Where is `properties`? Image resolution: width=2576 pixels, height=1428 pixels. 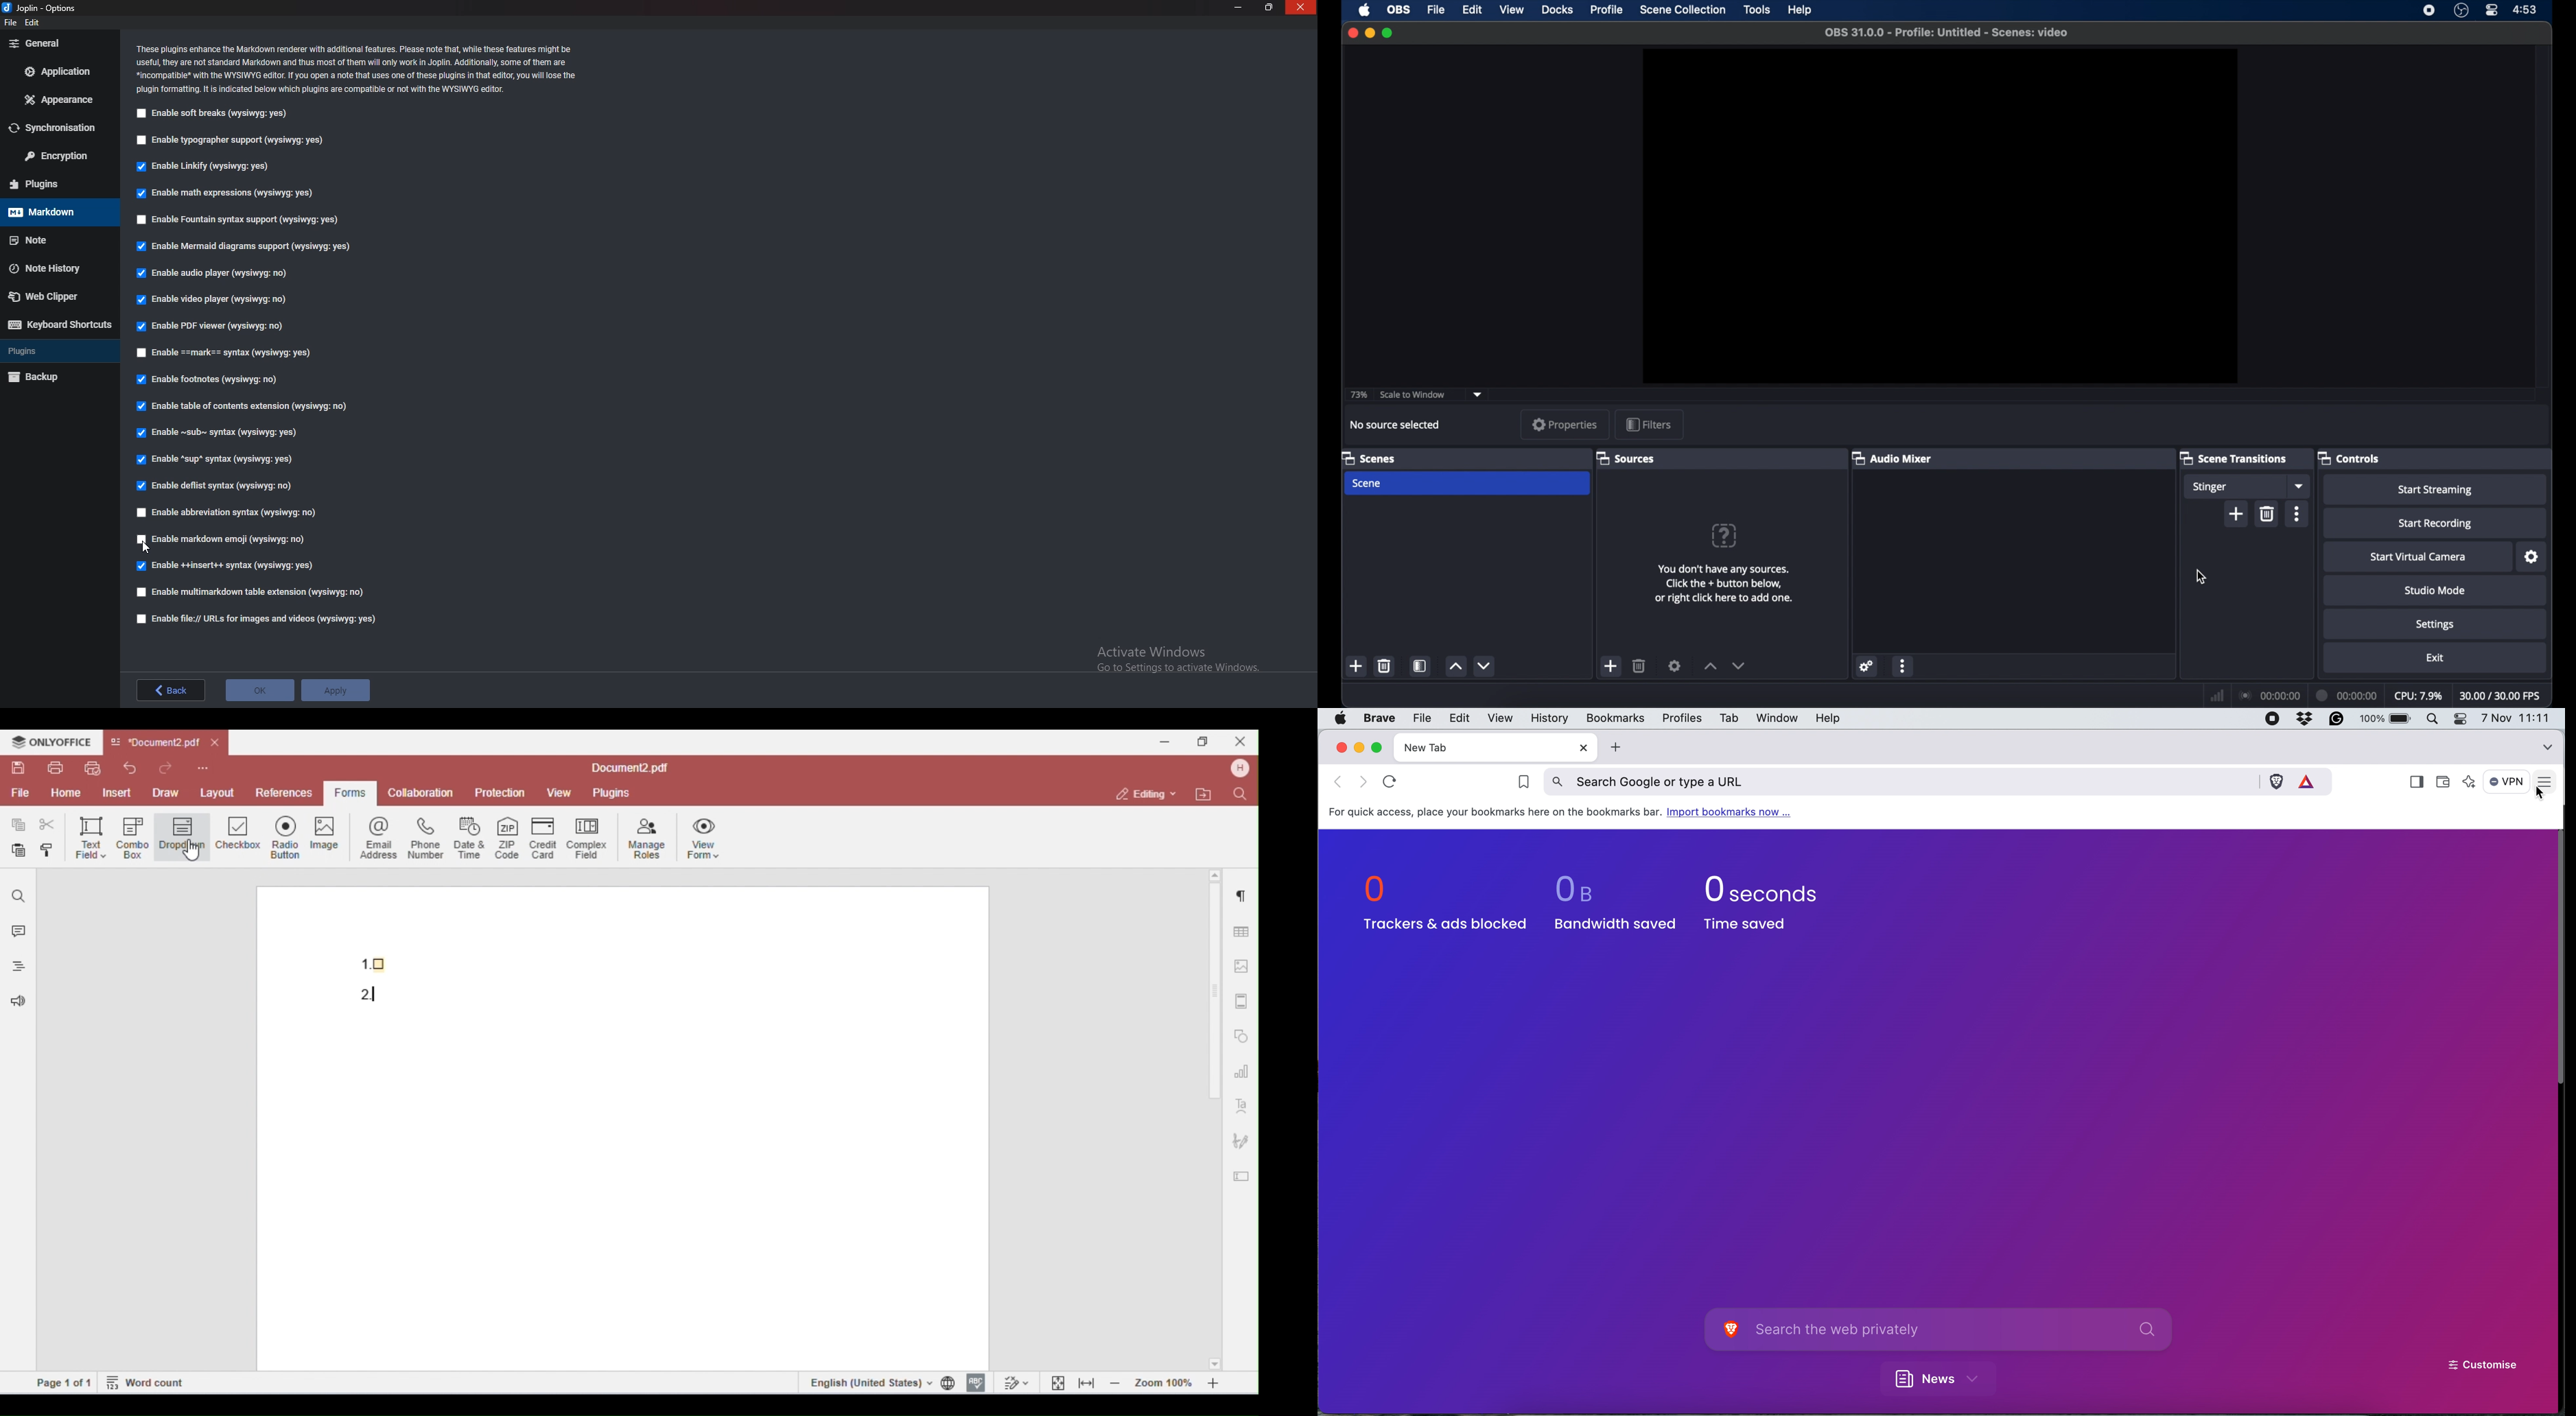
properties is located at coordinates (1565, 424).